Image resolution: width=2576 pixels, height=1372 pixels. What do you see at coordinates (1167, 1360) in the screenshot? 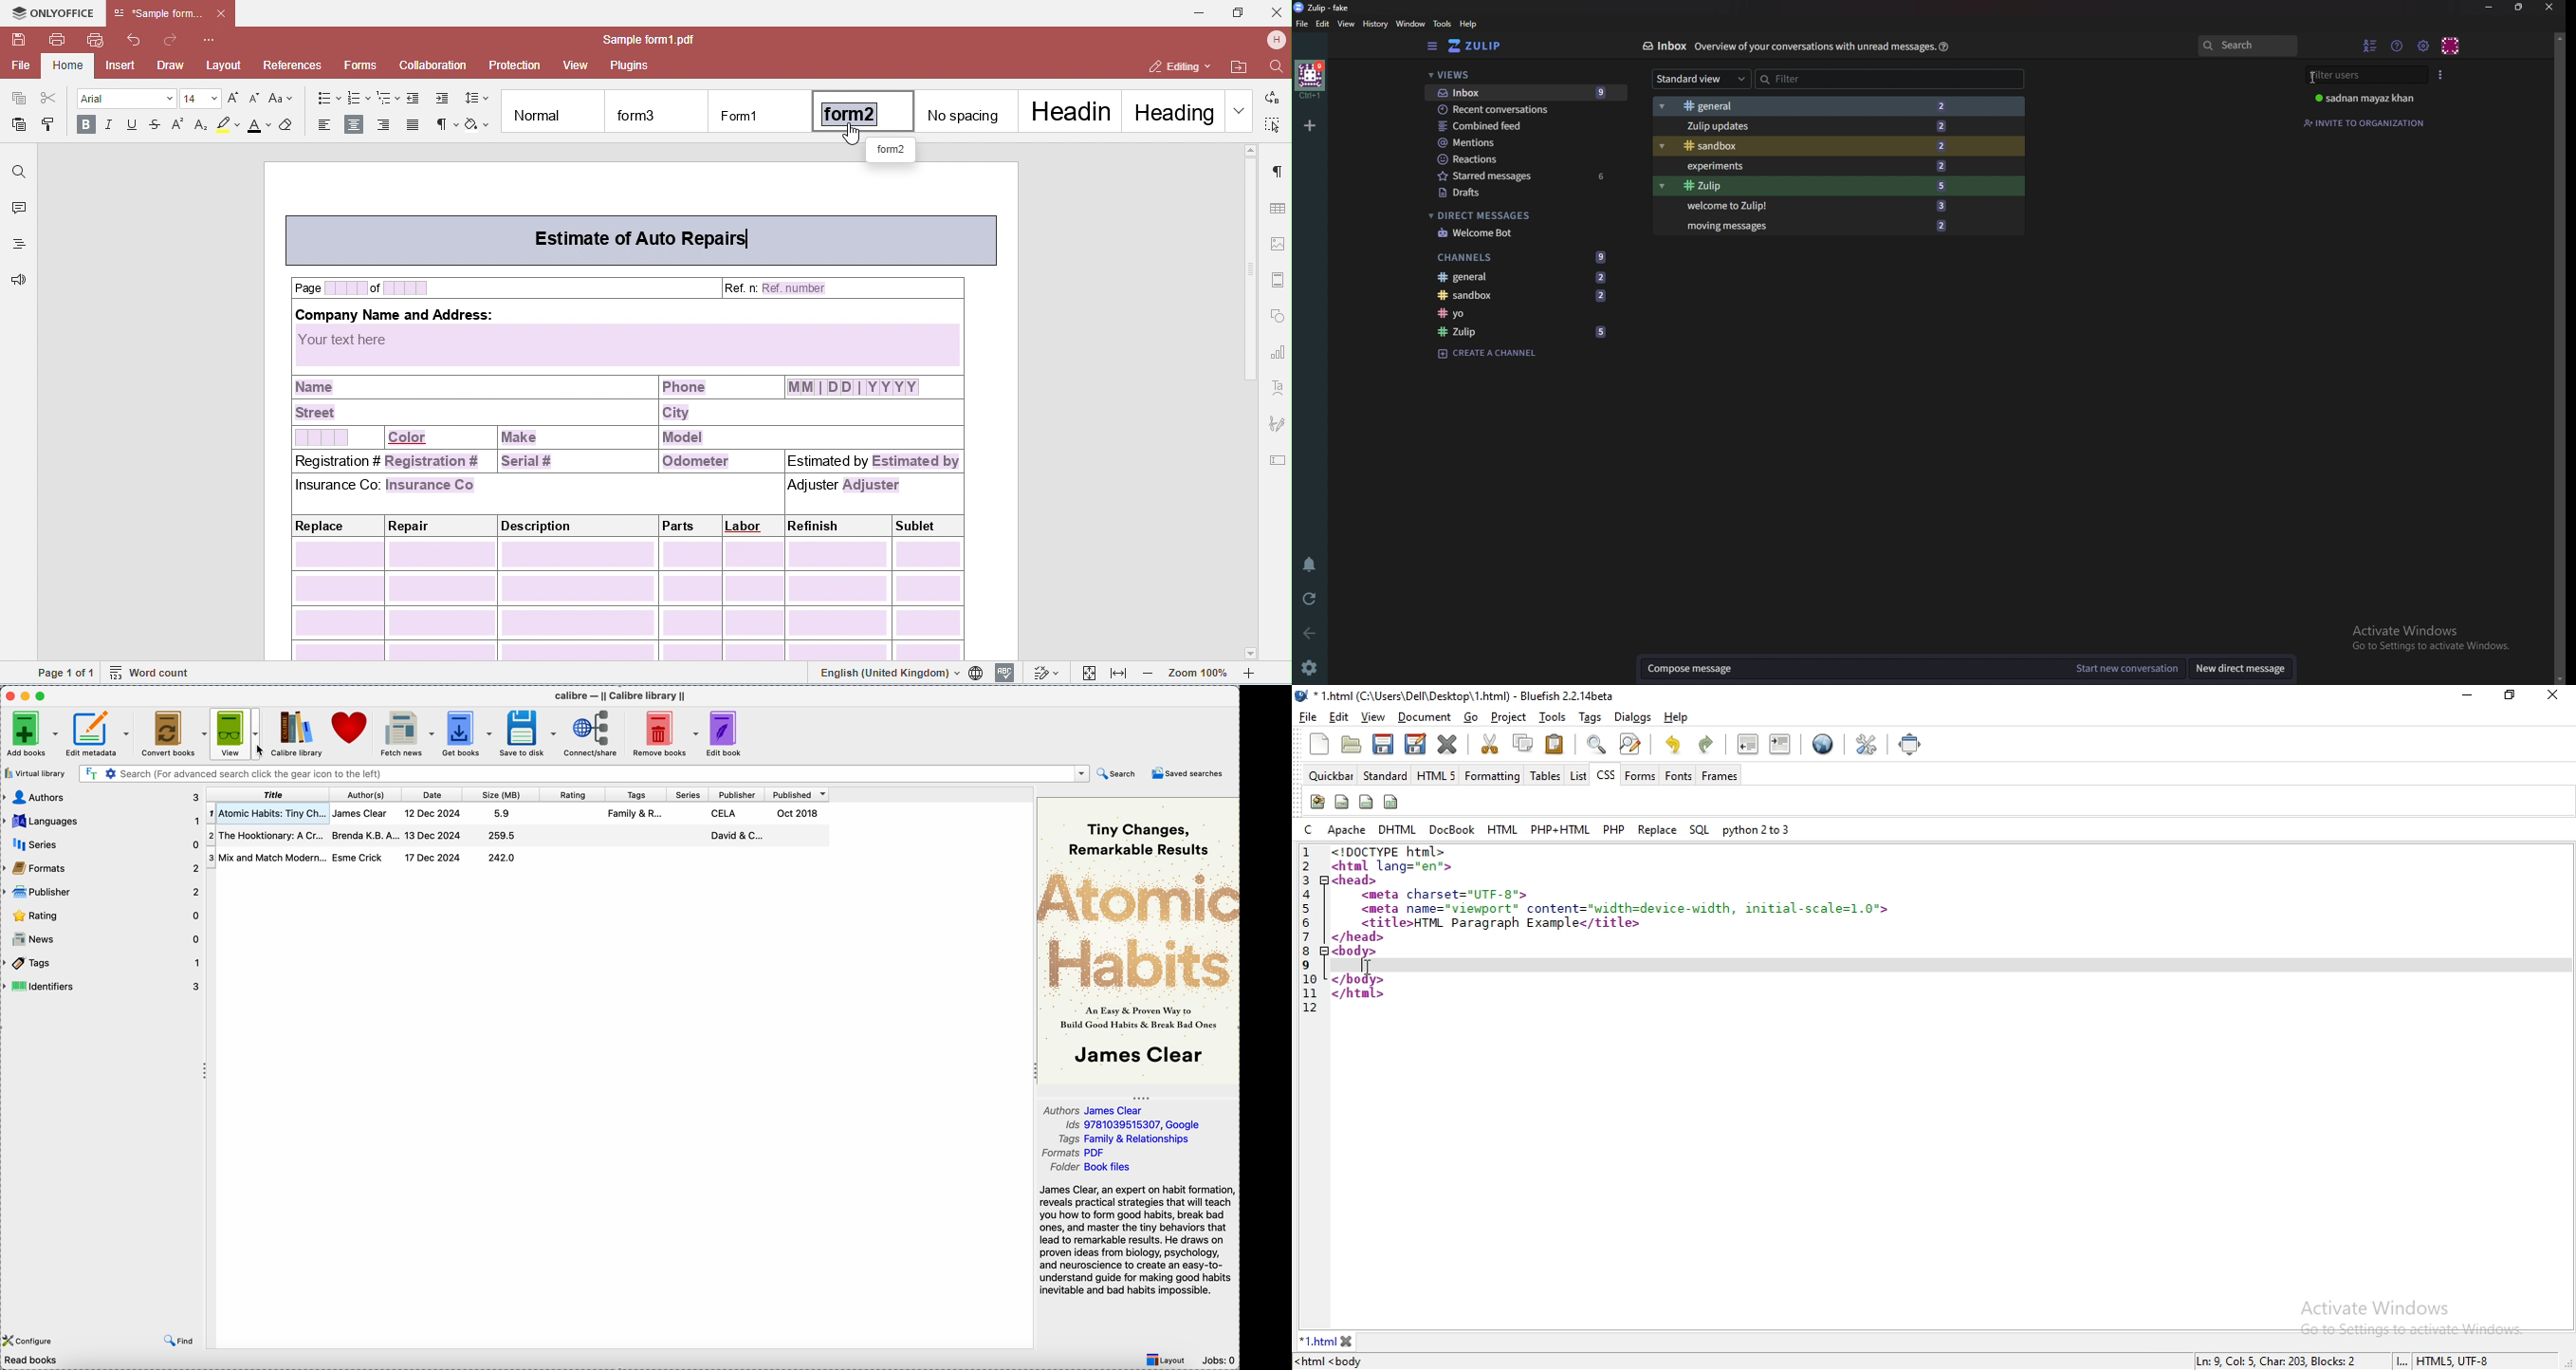
I see `layout` at bounding box center [1167, 1360].